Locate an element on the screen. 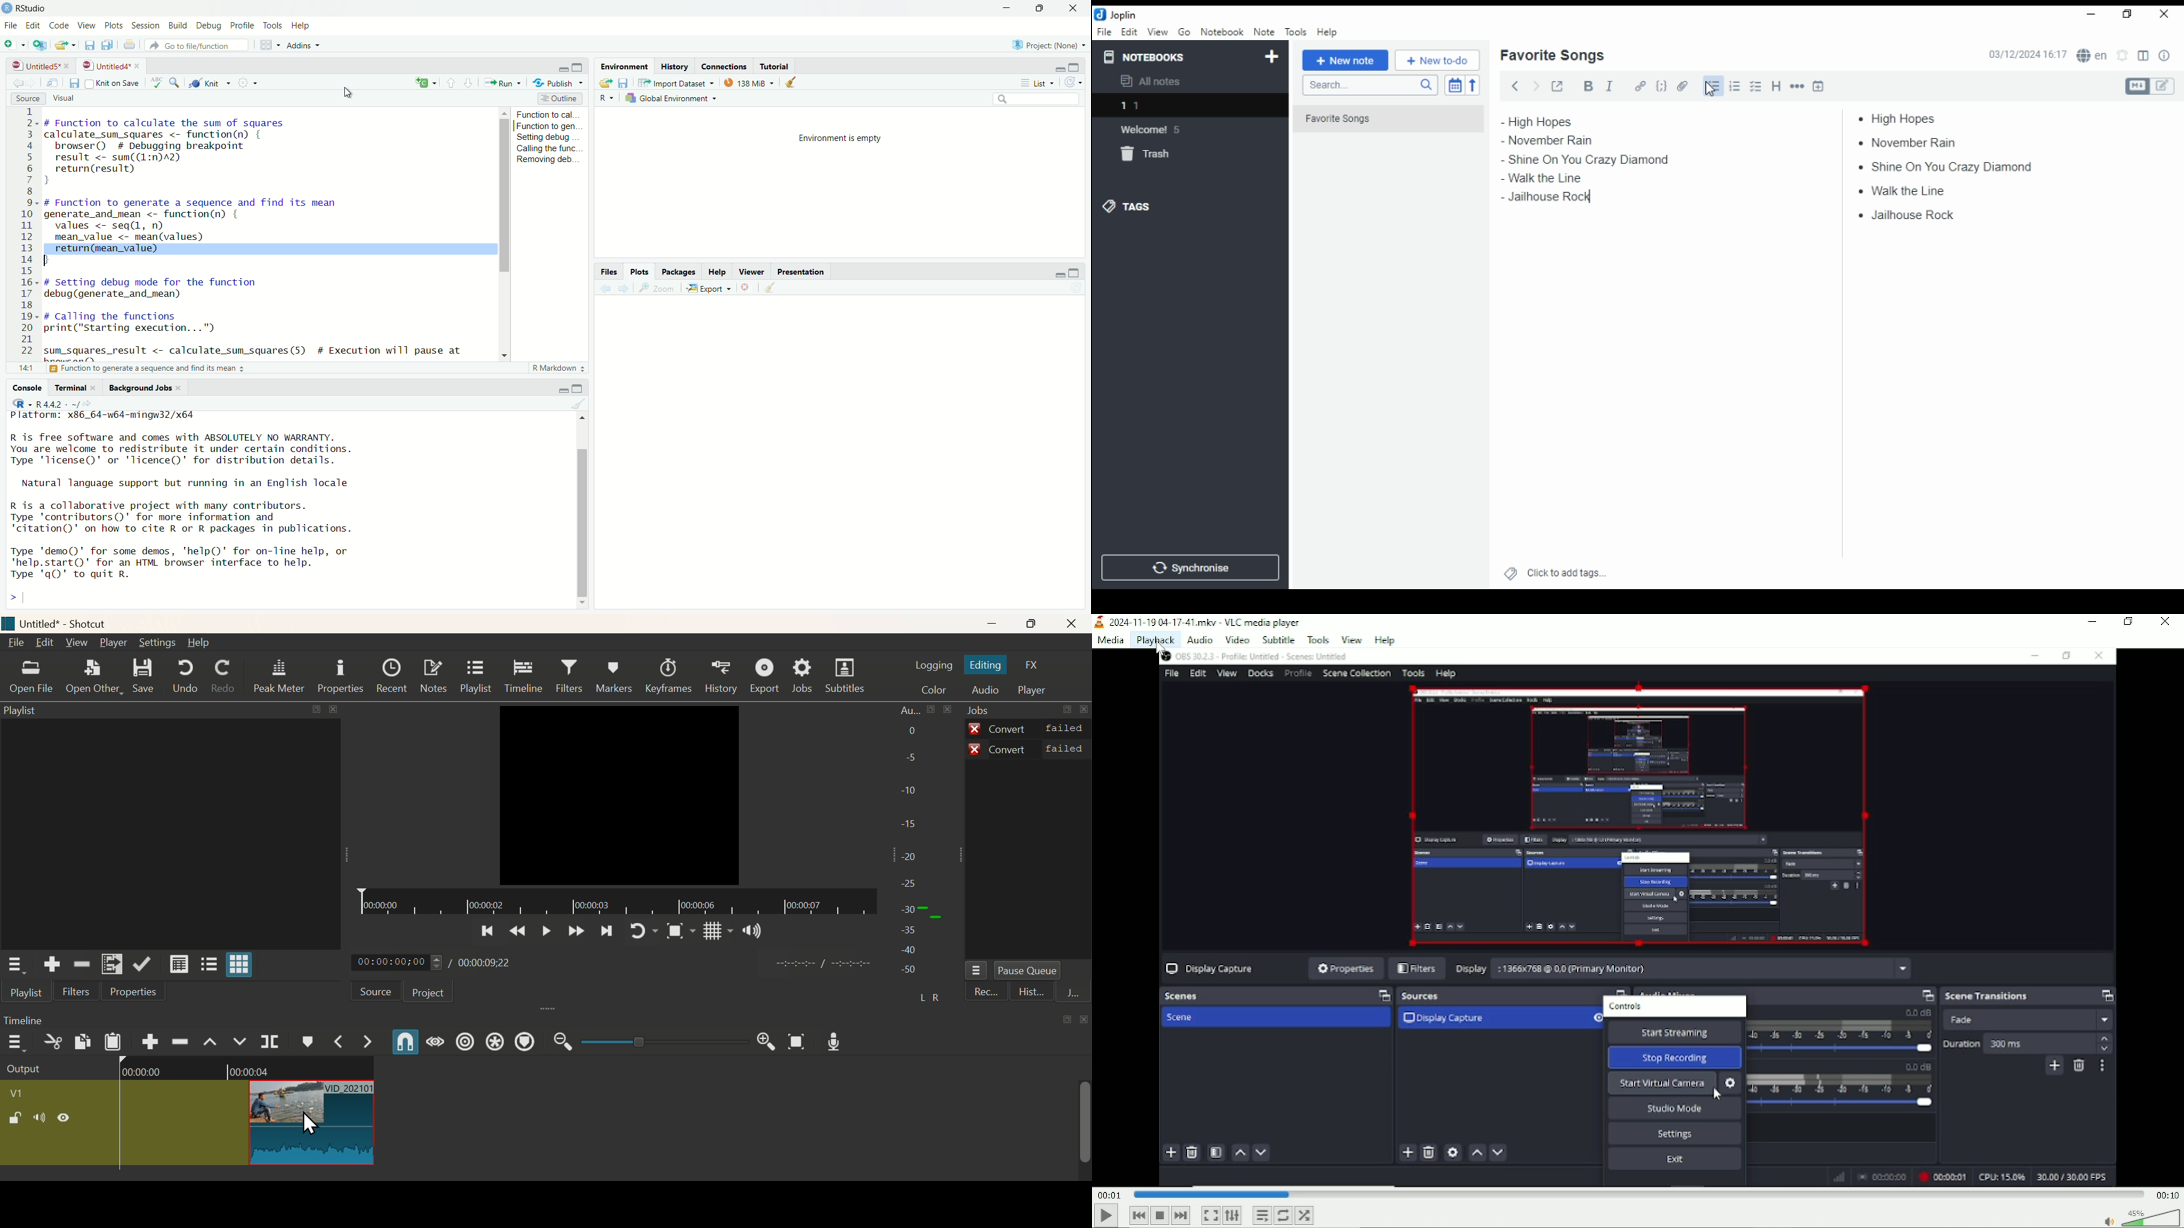  heading is located at coordinates (1777, 84).